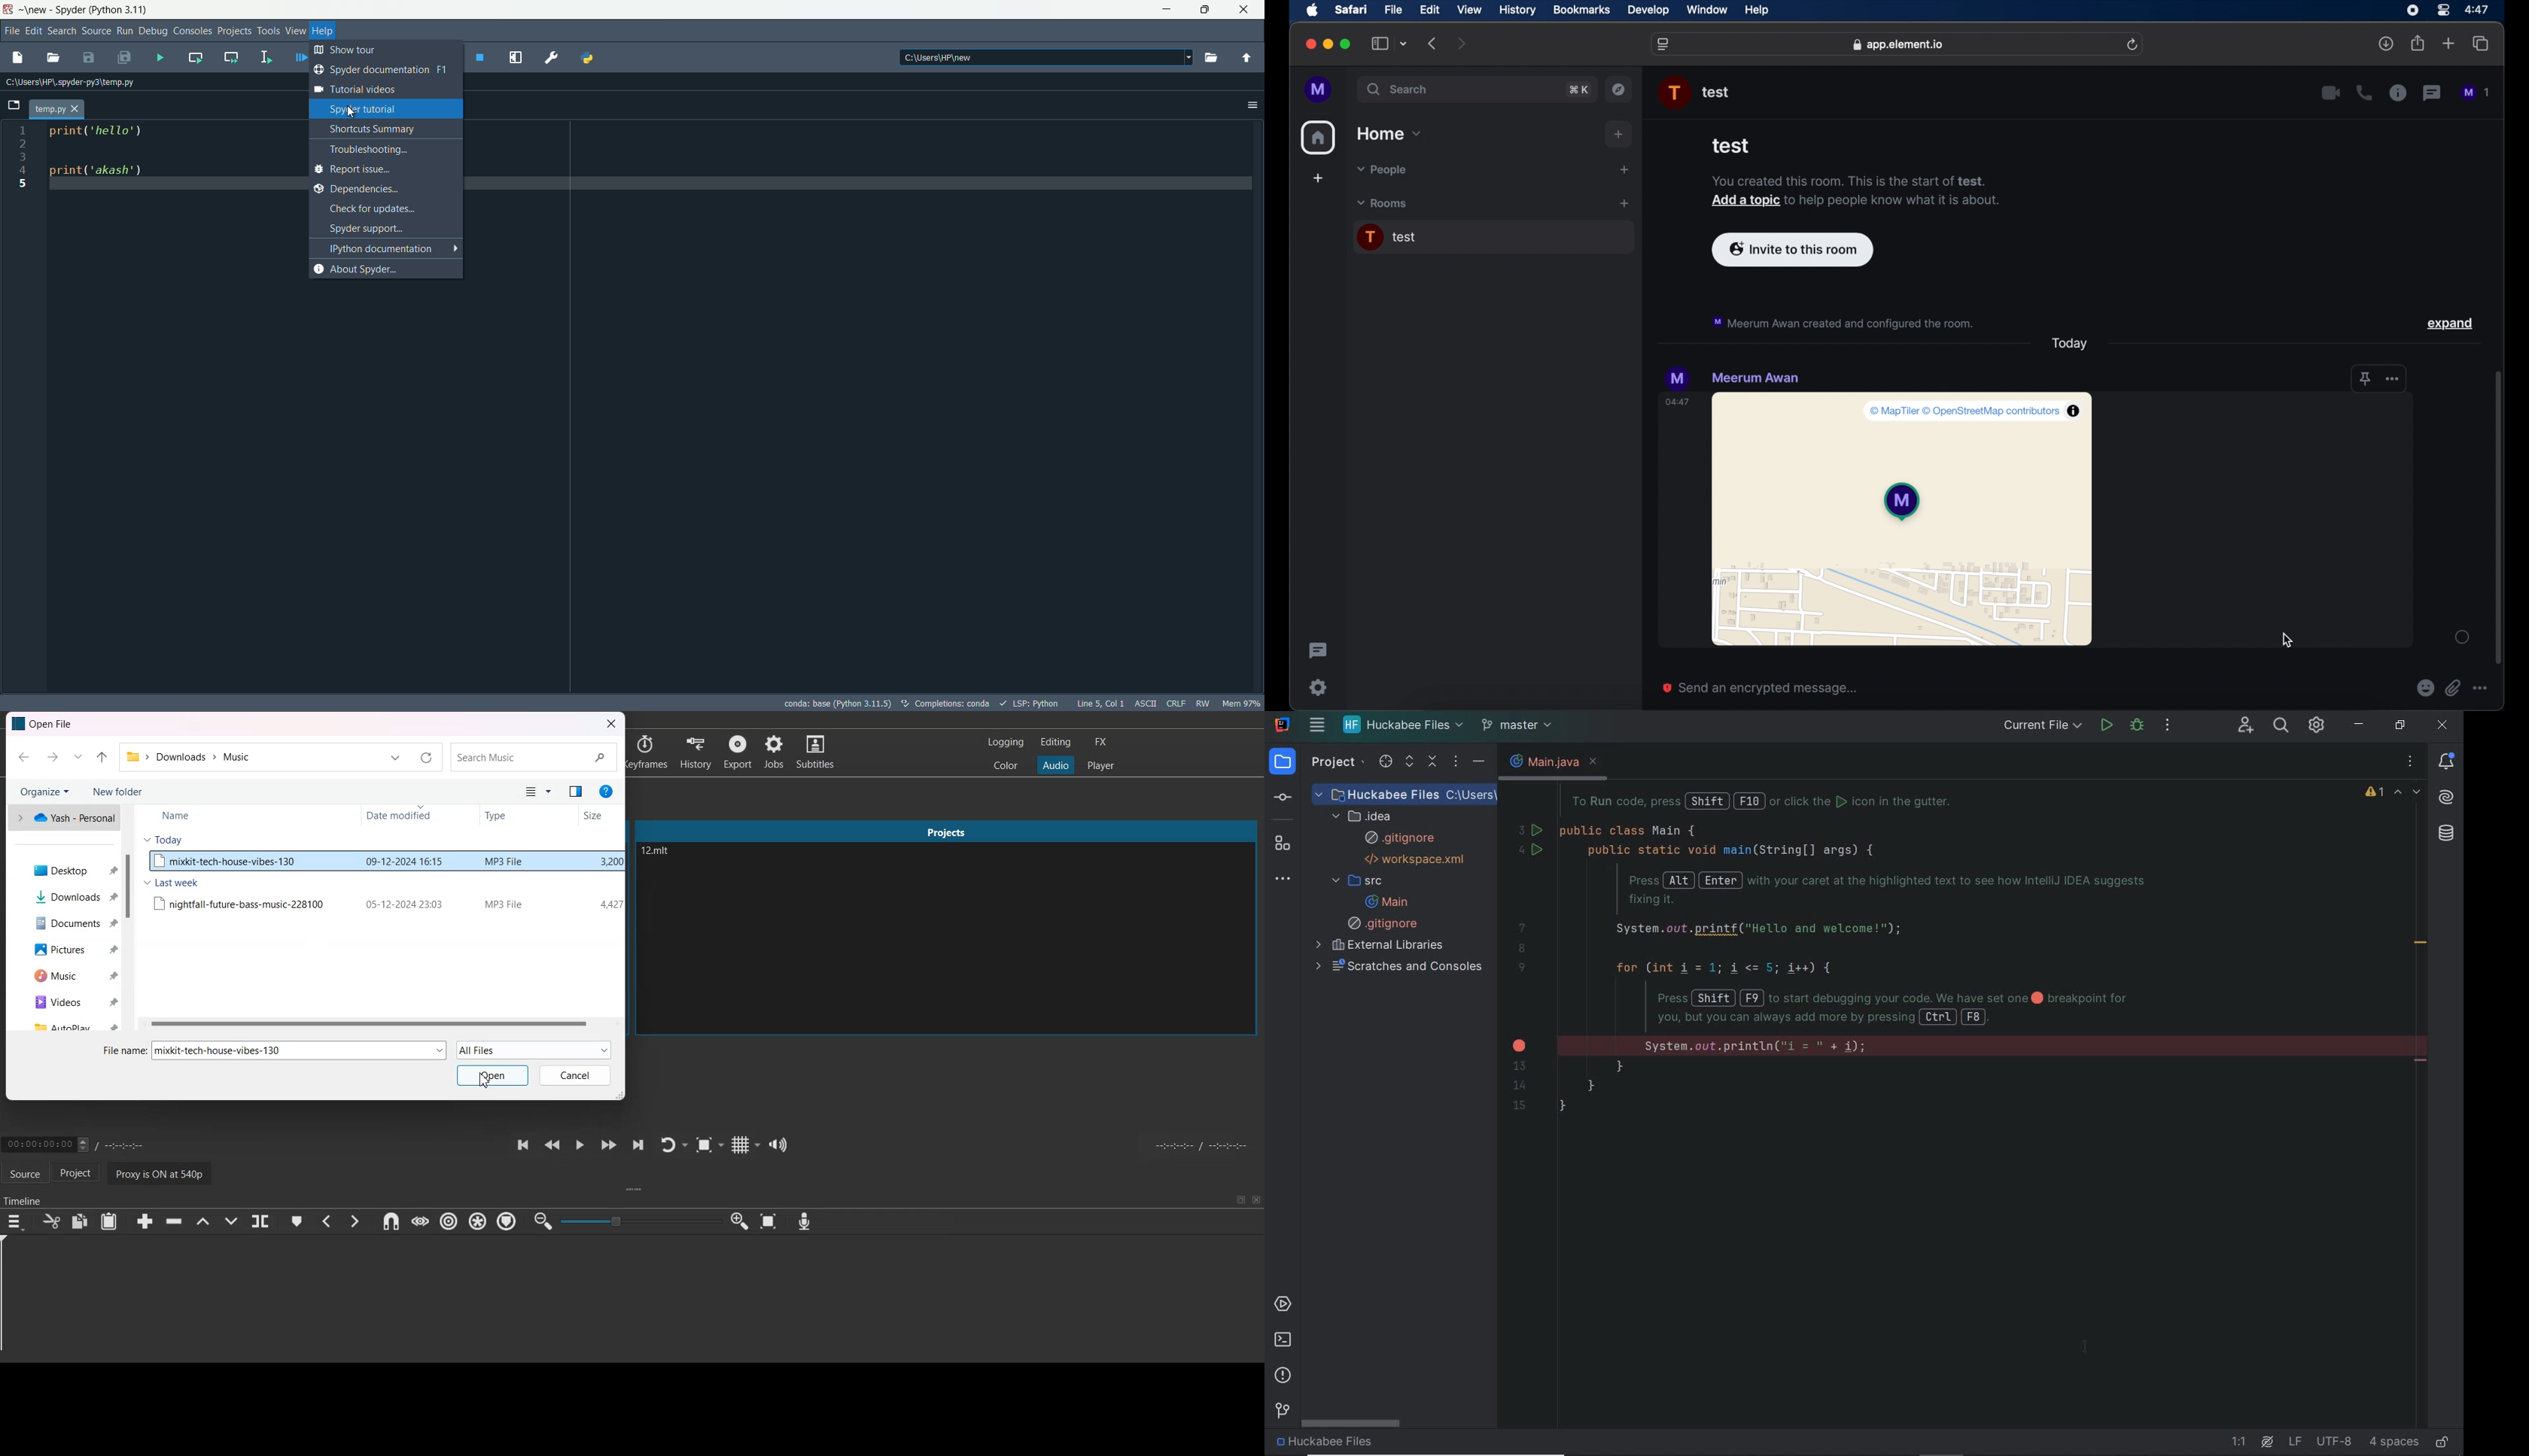 This screenshot has width=2548, height=1456. Describe the element at coordinates (171, 882) in the screenshot. I see `Last Week` at that location.